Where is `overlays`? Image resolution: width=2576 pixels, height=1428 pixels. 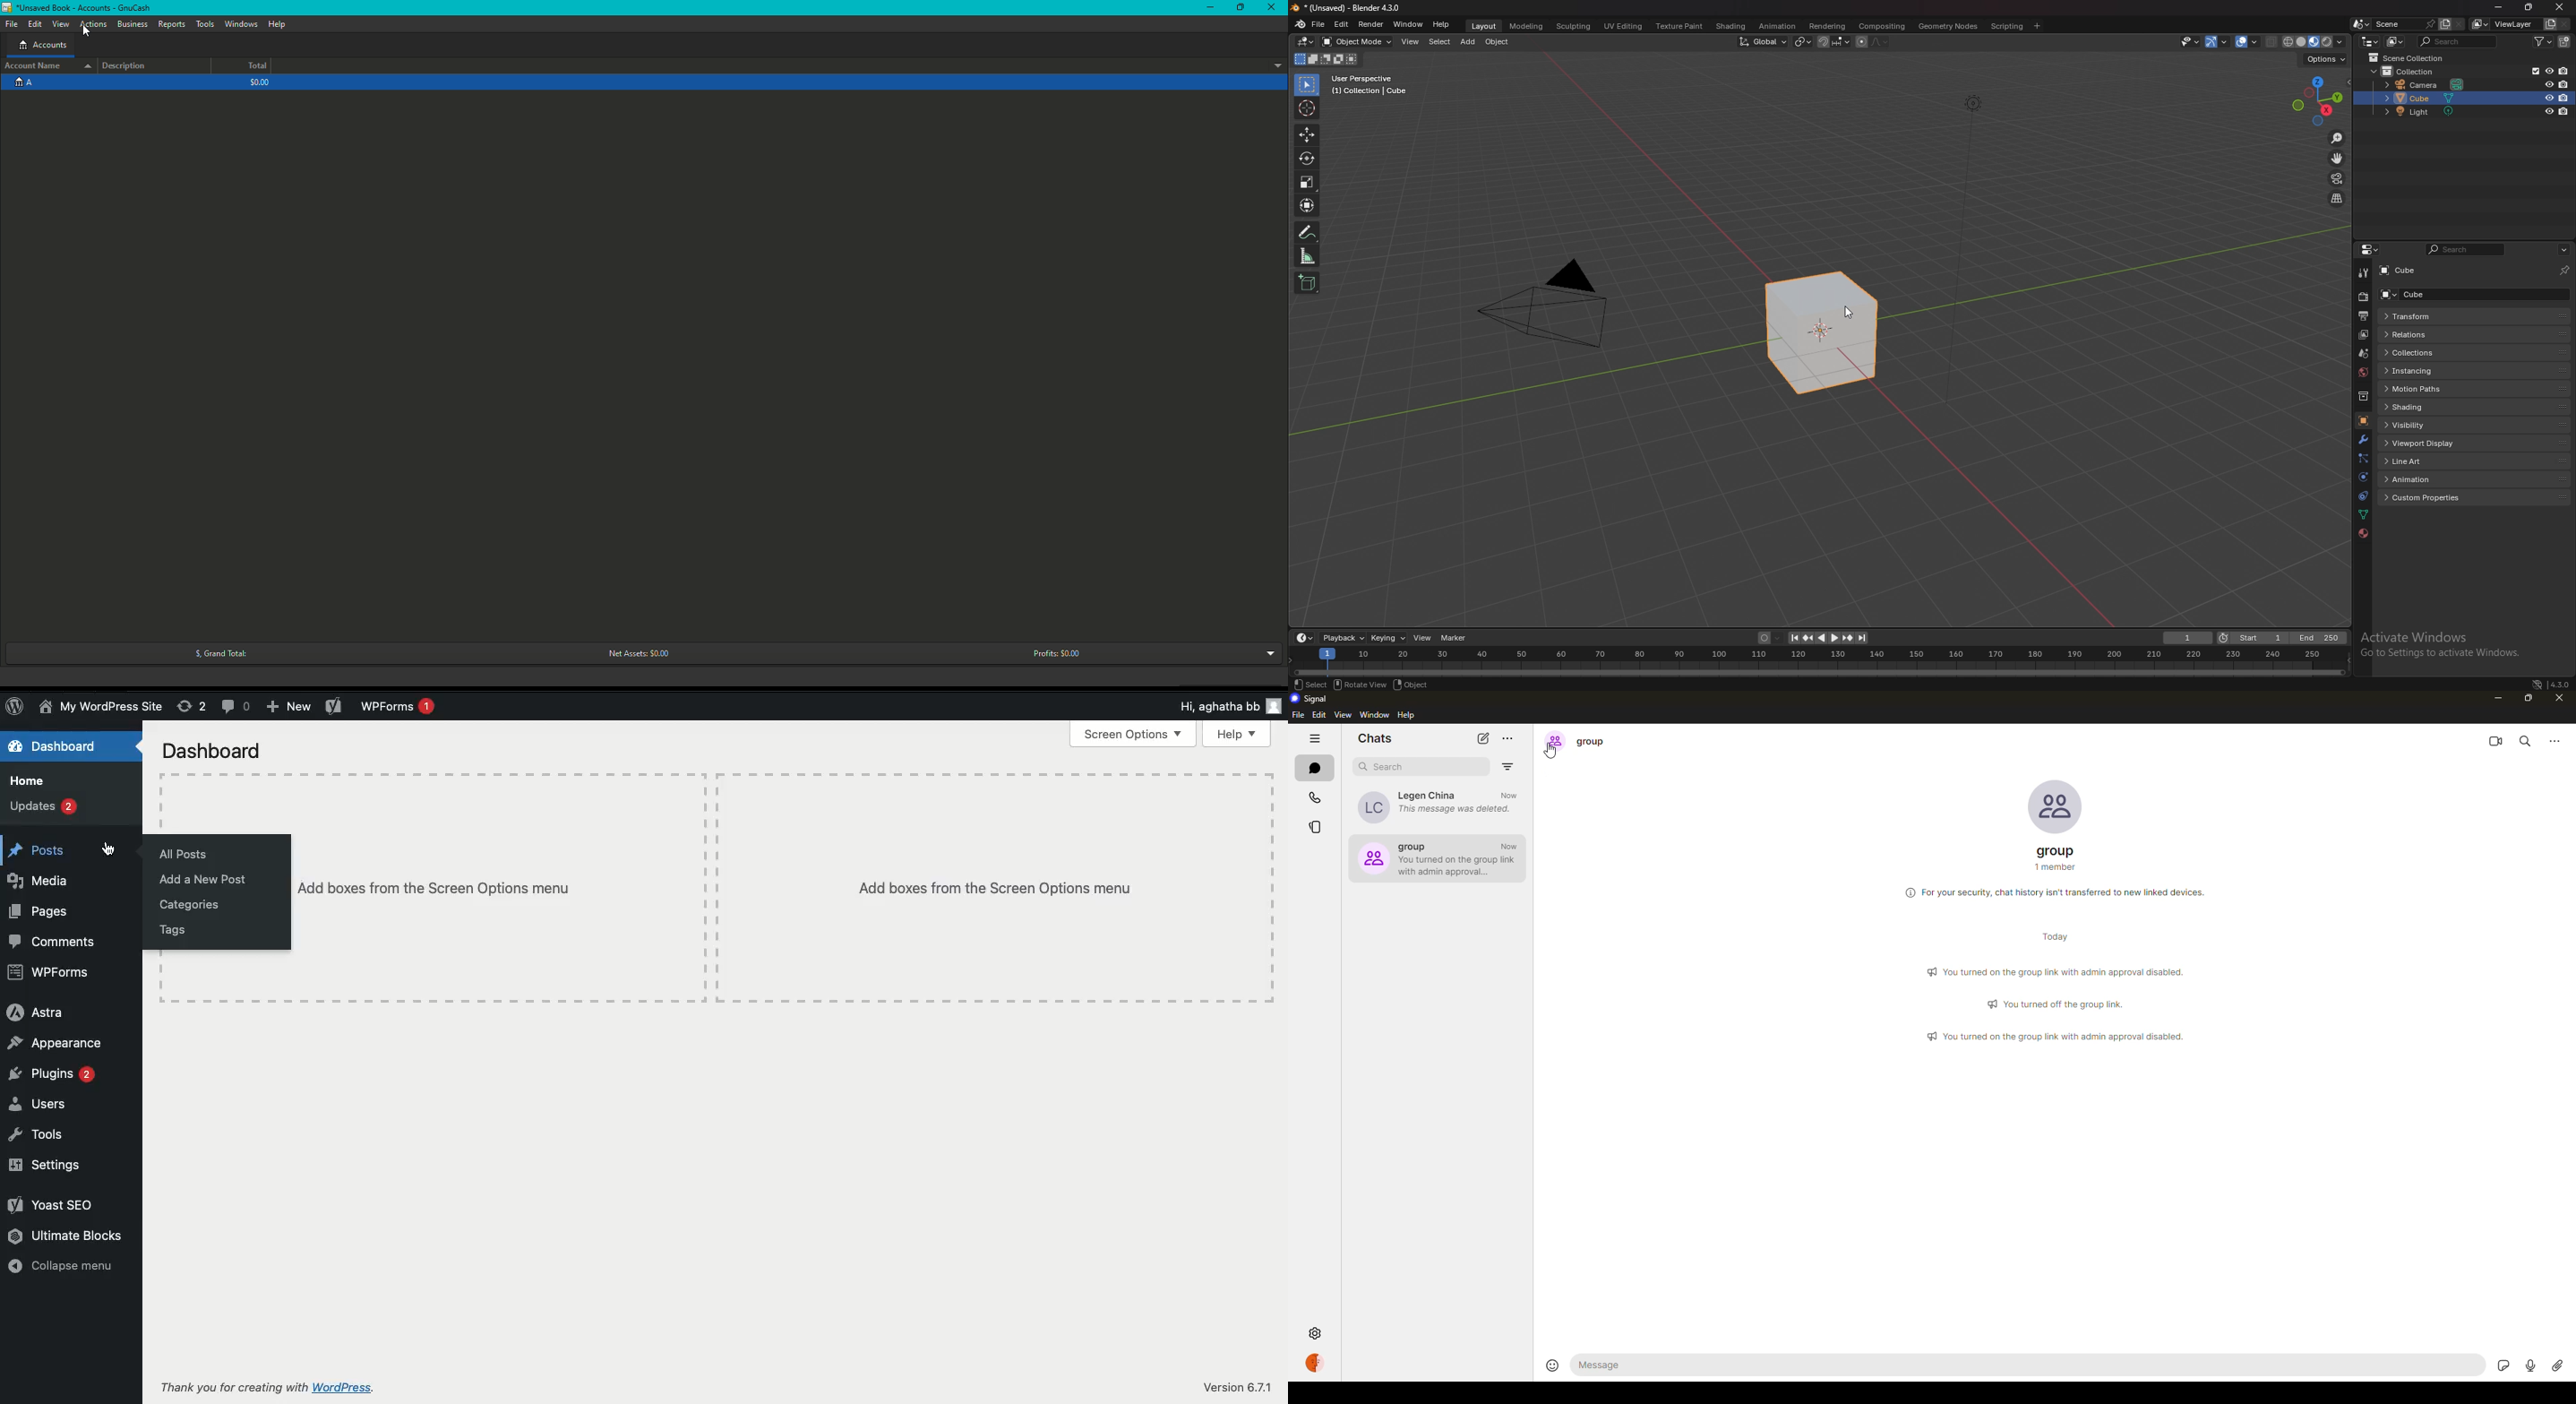
overlays is located at coordinates (2247, 42).